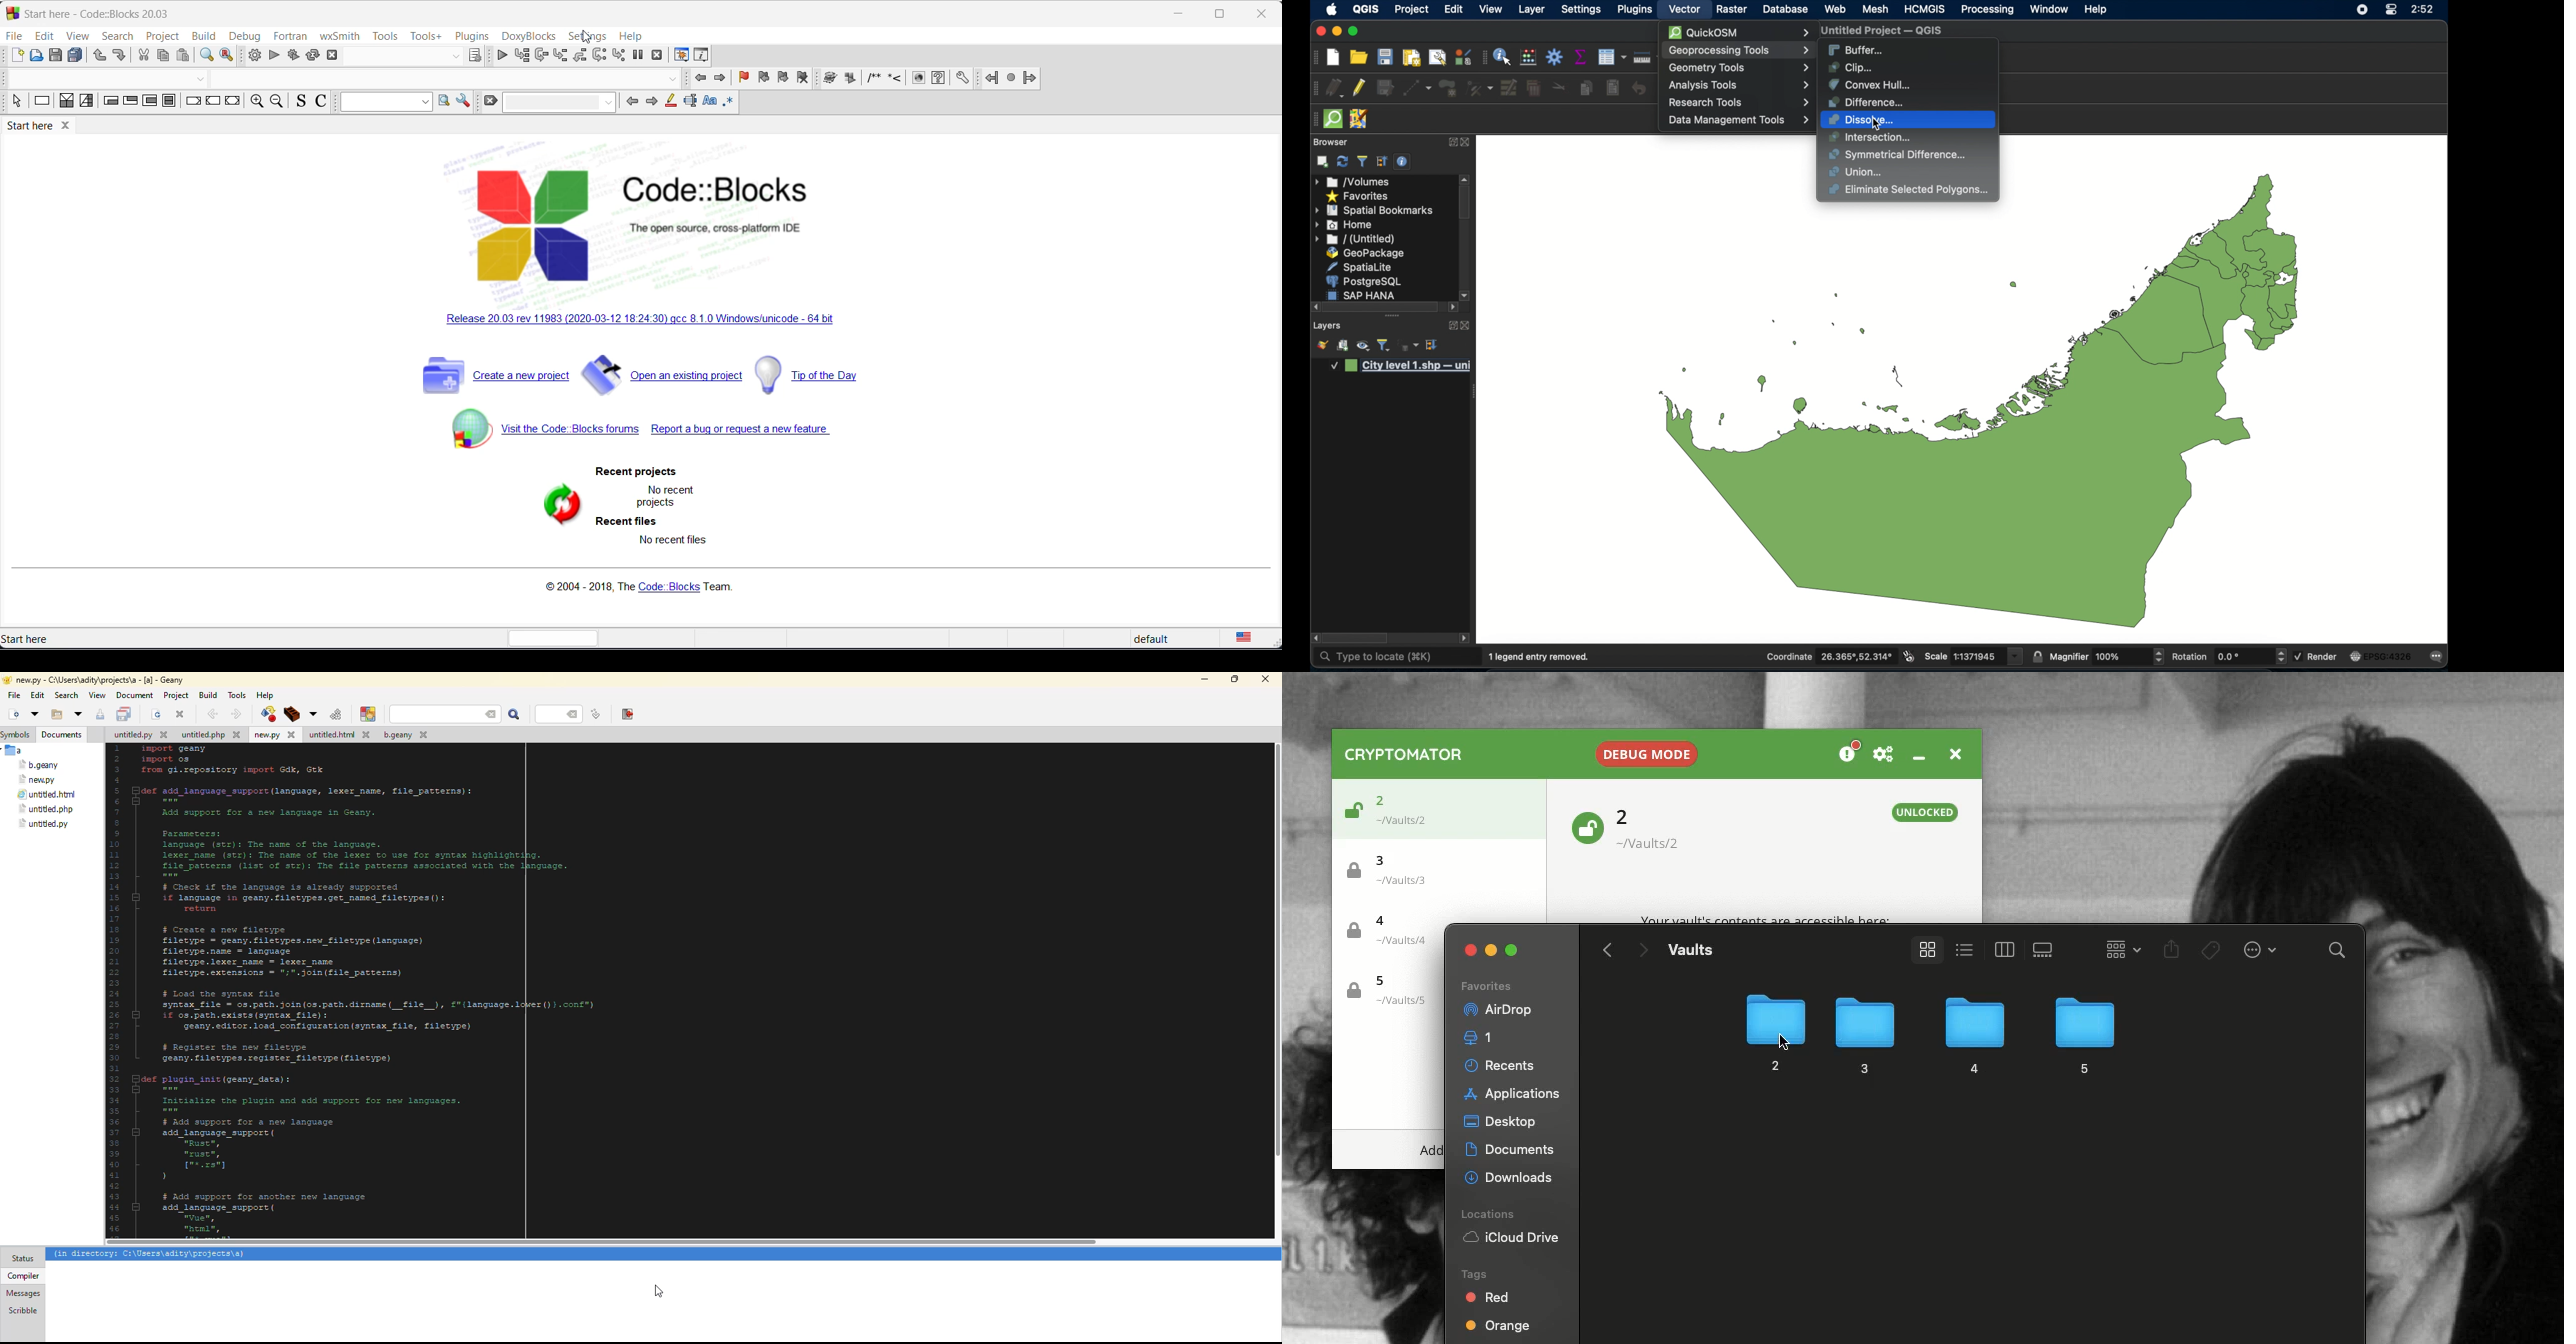 The height and width of the screenshot is (1344, 2576). What do you see at coordinates (1489, 1297) in the screenshot?
I see `Red` at bounding box center [1489, 1297].